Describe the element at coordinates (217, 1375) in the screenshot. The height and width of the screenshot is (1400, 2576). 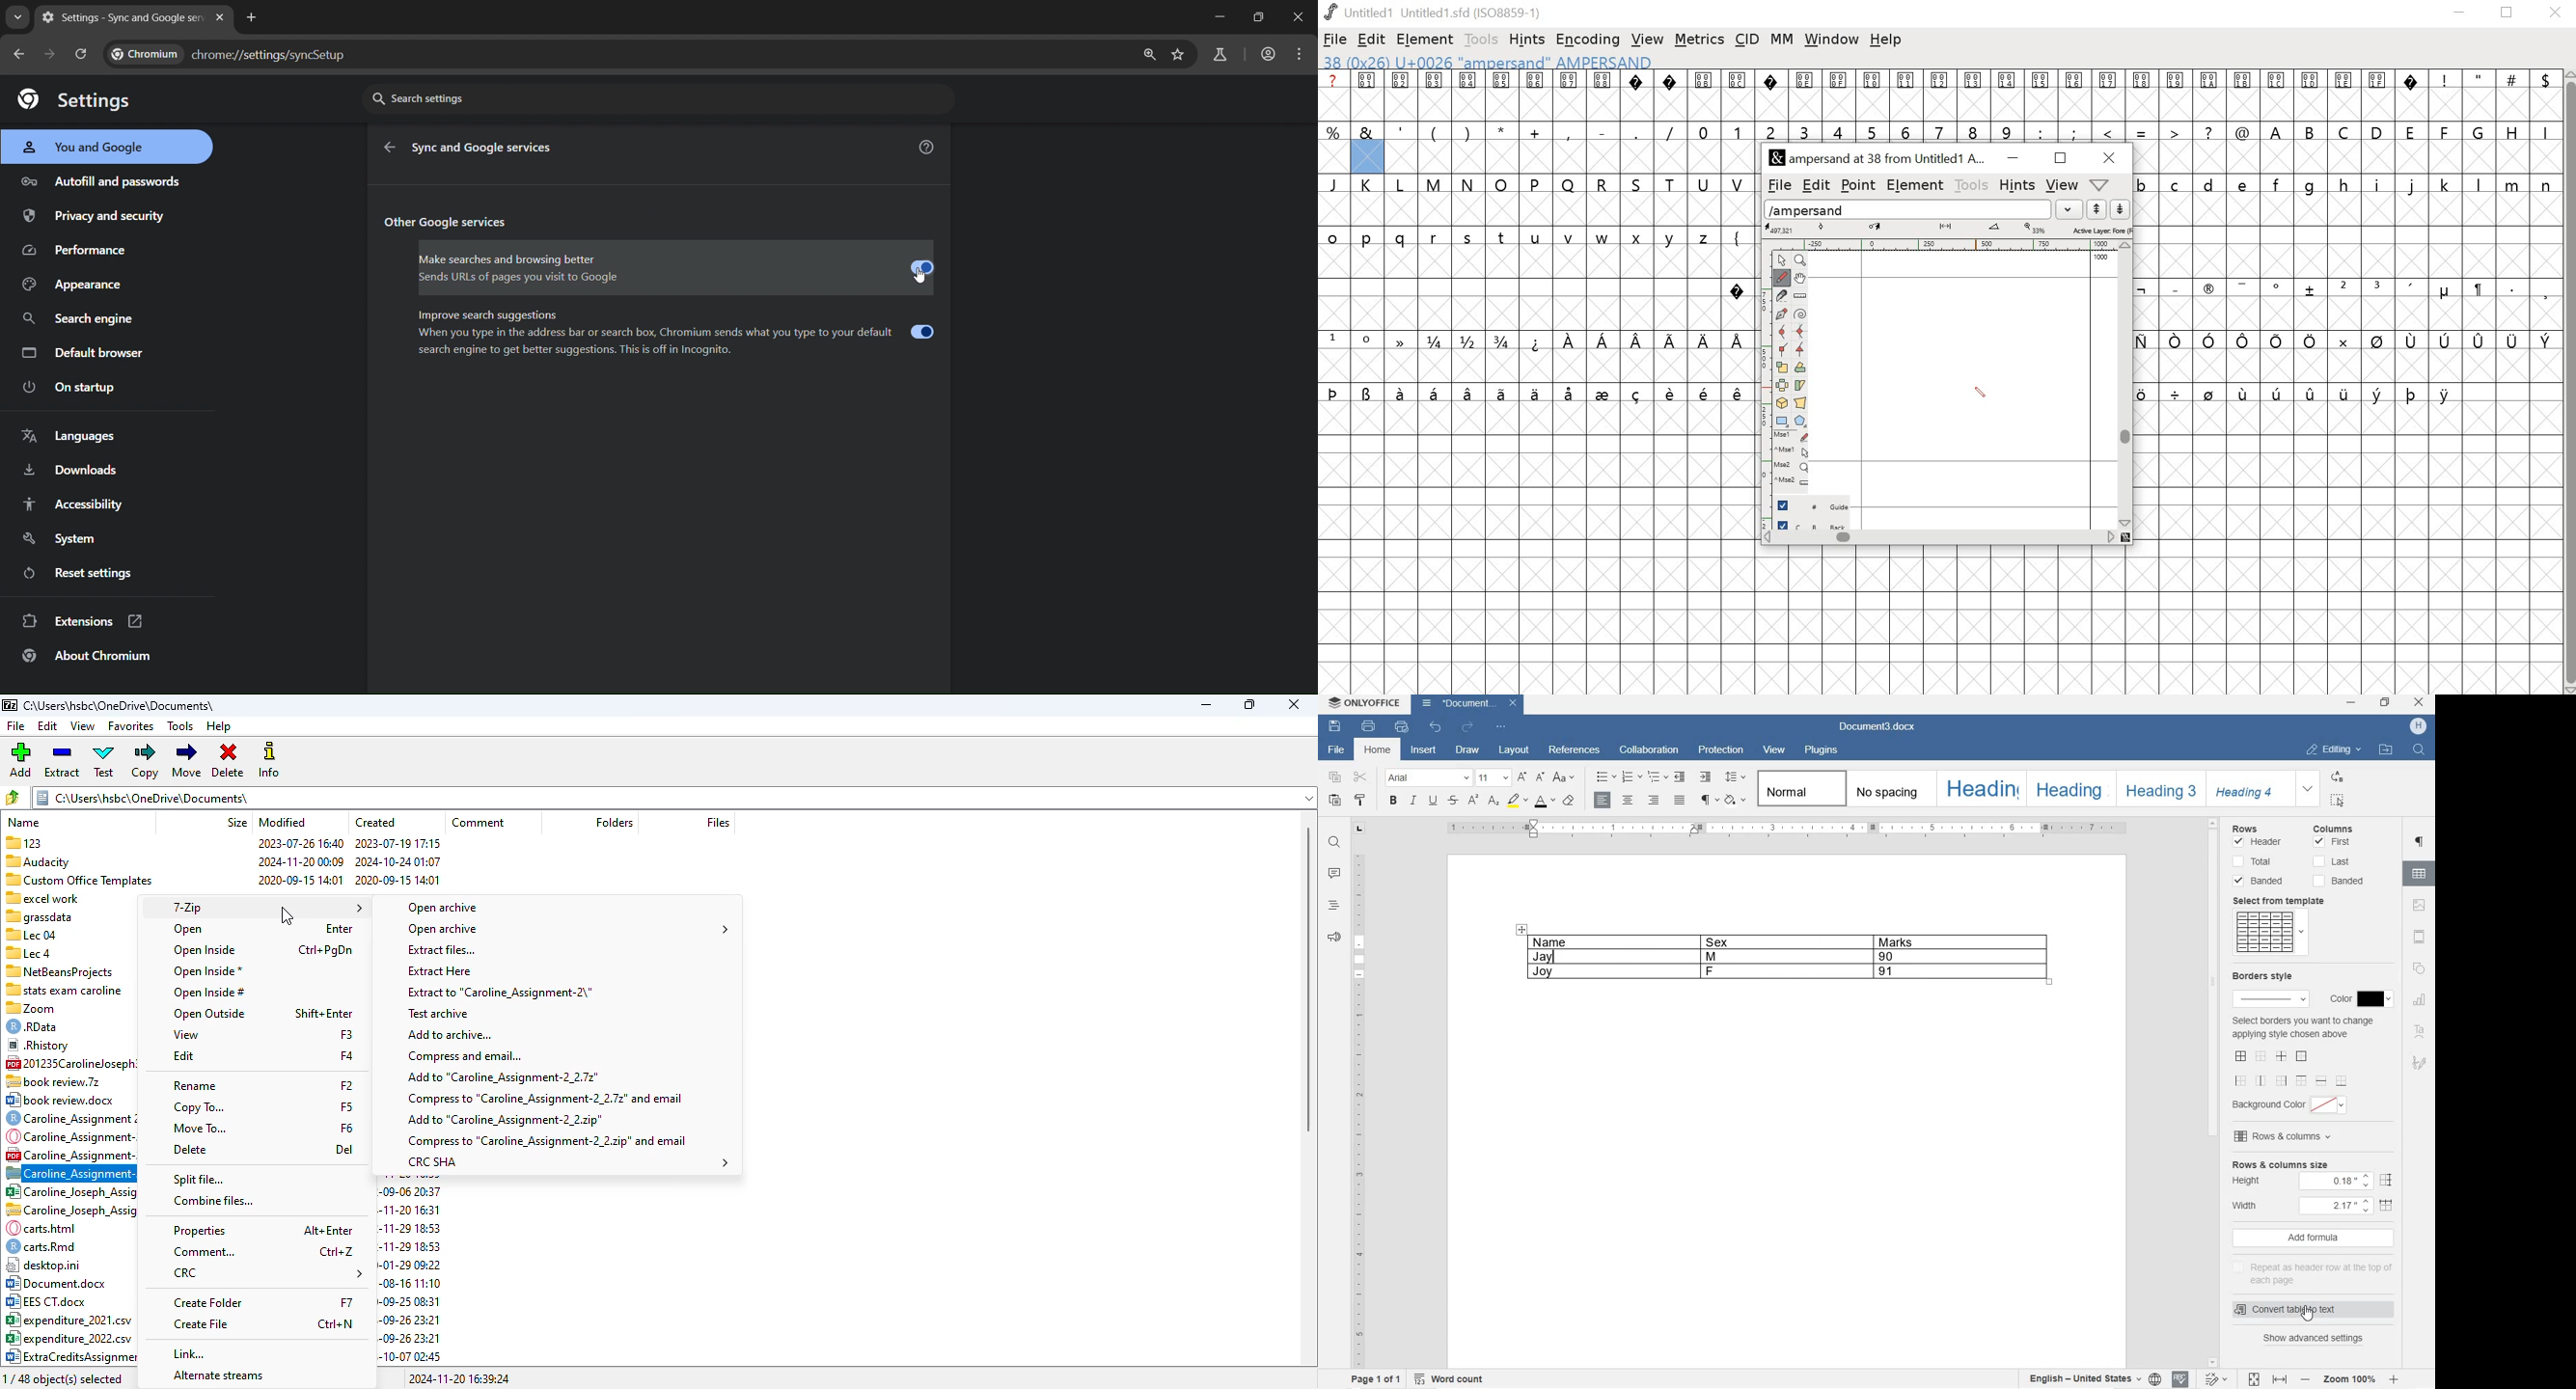
I see `alternate streams` at that location.